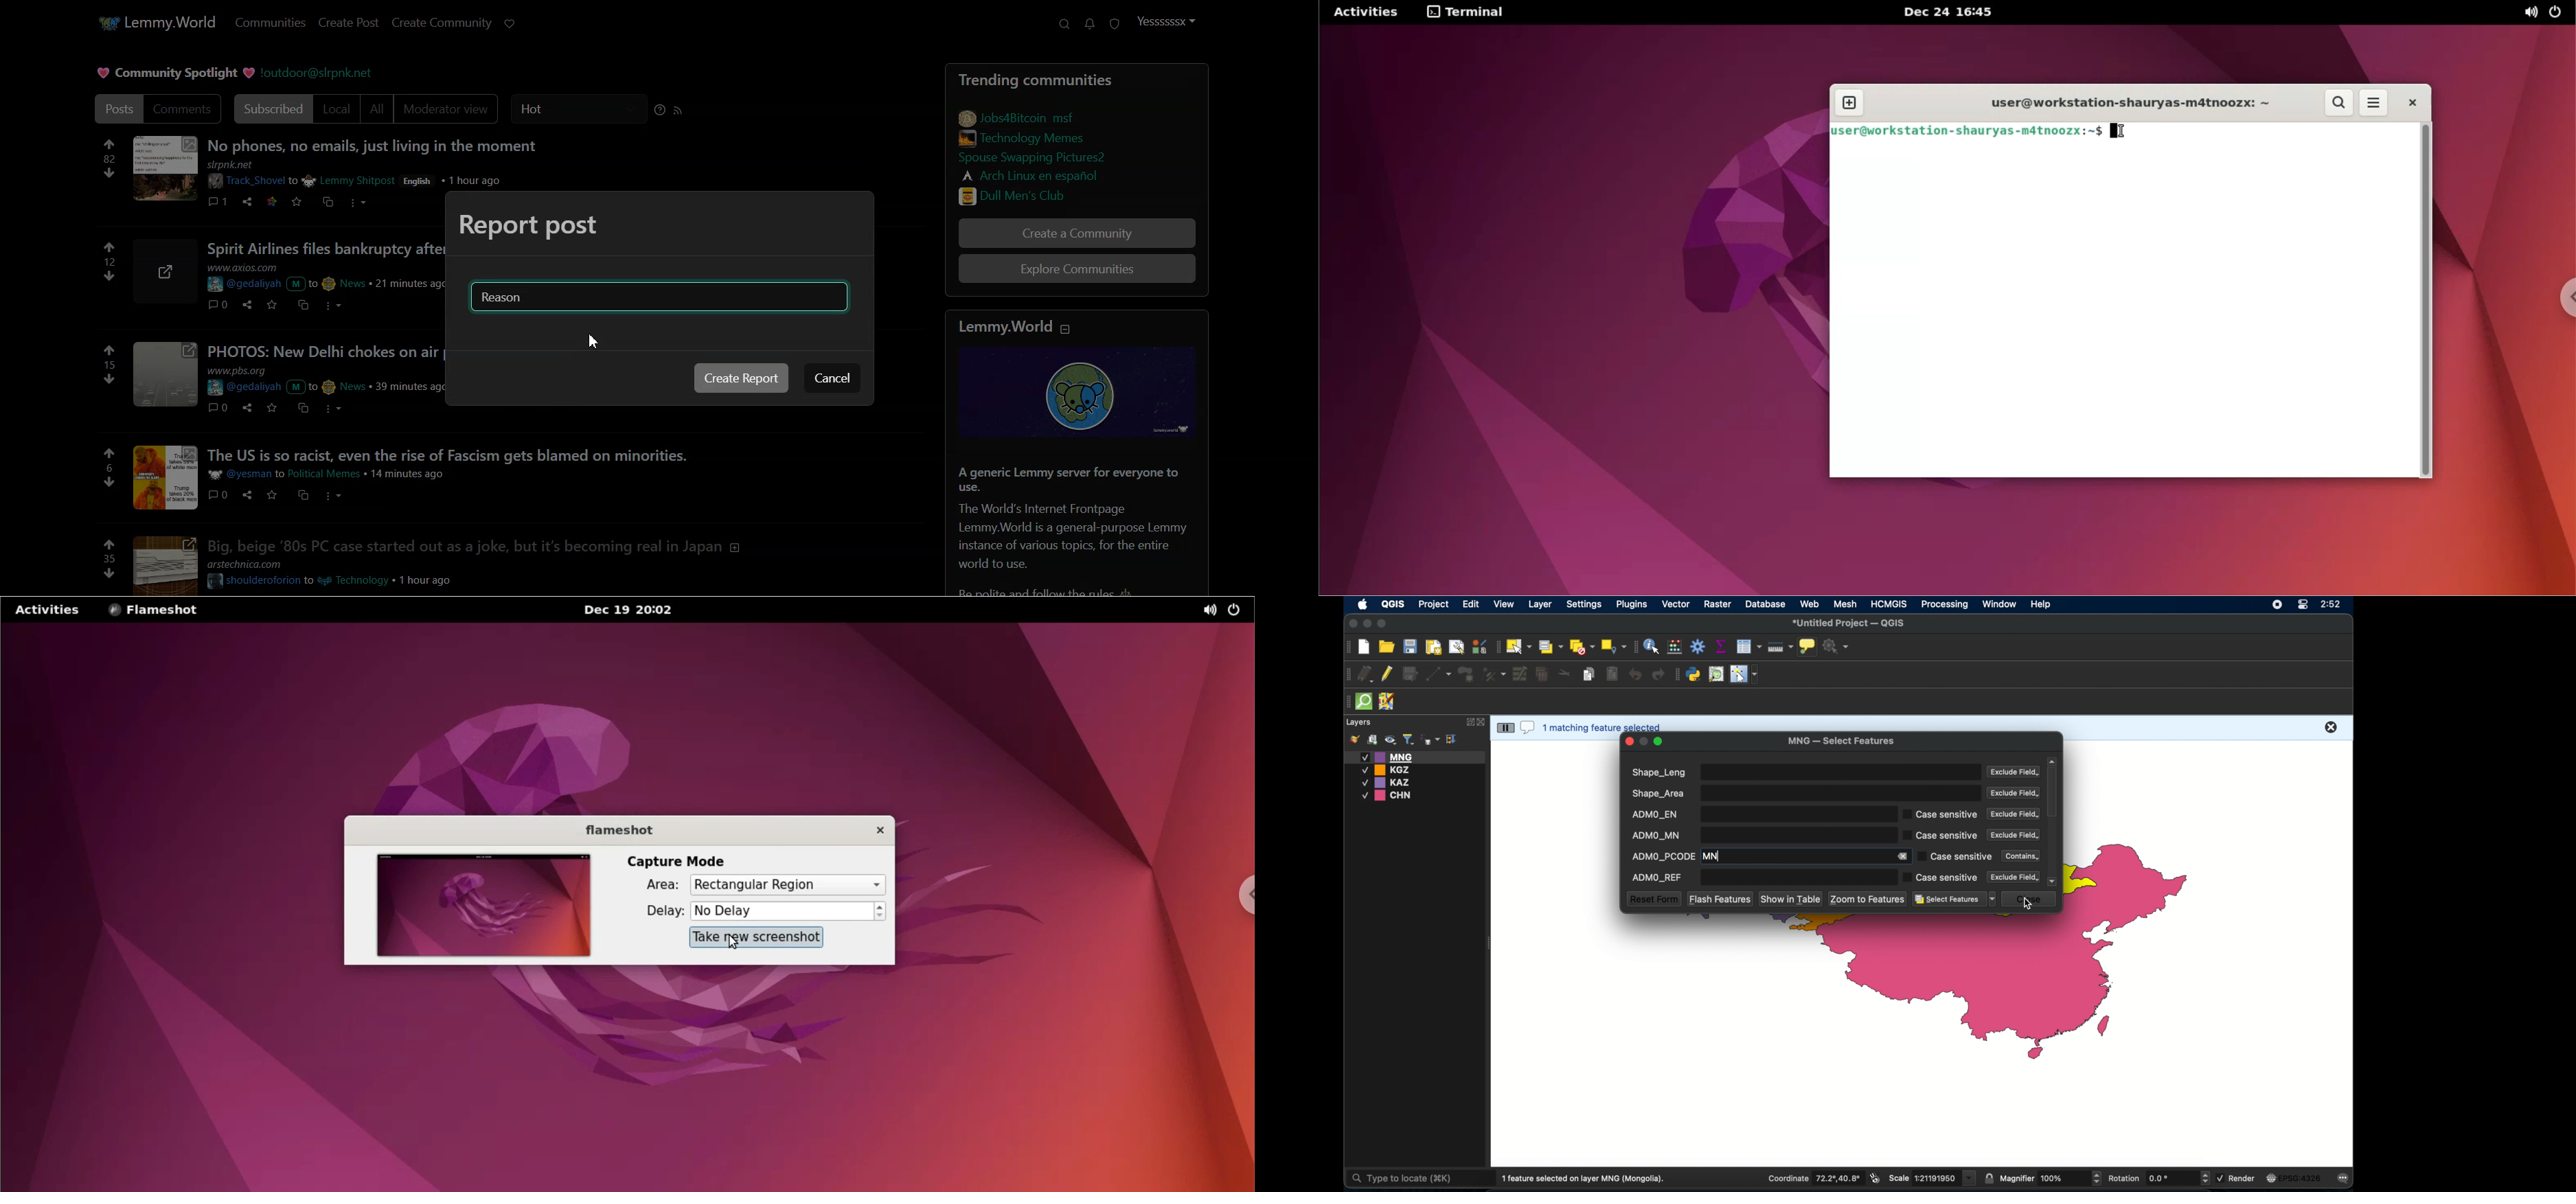 The width and height of the screenshot is (2576, 1204). Describe the element at coordinates (377, 175) in the screenshot. I see `post details` at that location.